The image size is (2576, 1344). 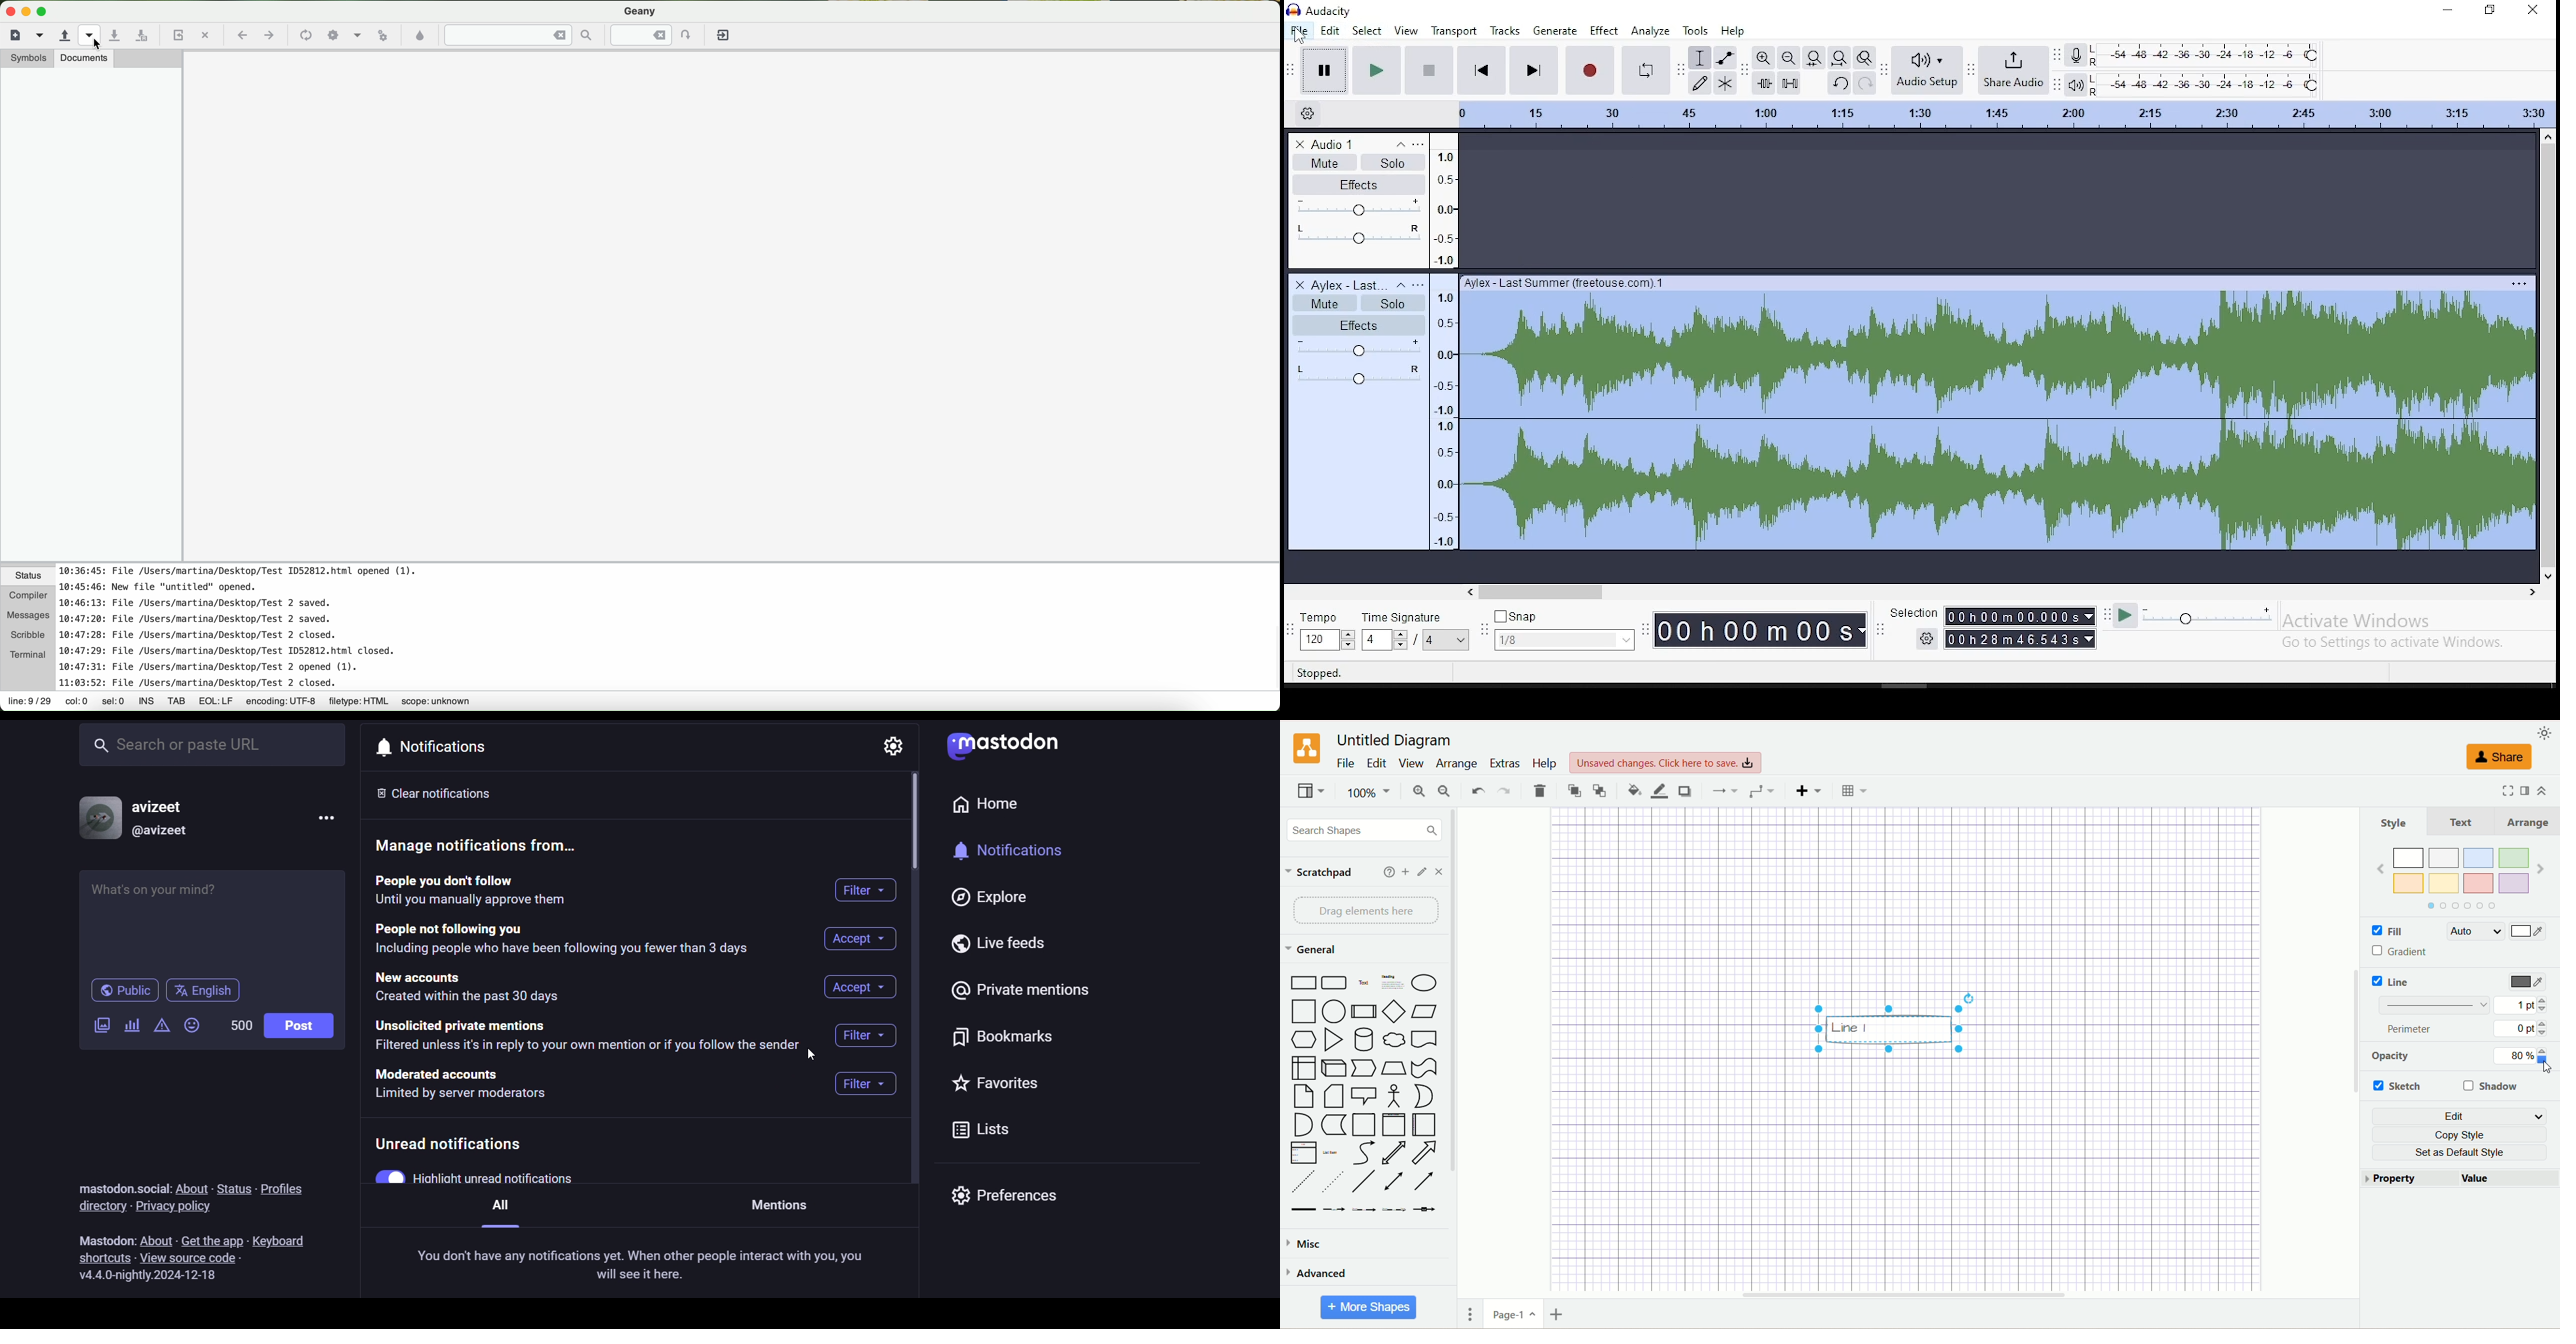 What do you see at coordinates (1889, 1024) in the screenshot?
I see `` at bounding box center [1889, 1024].